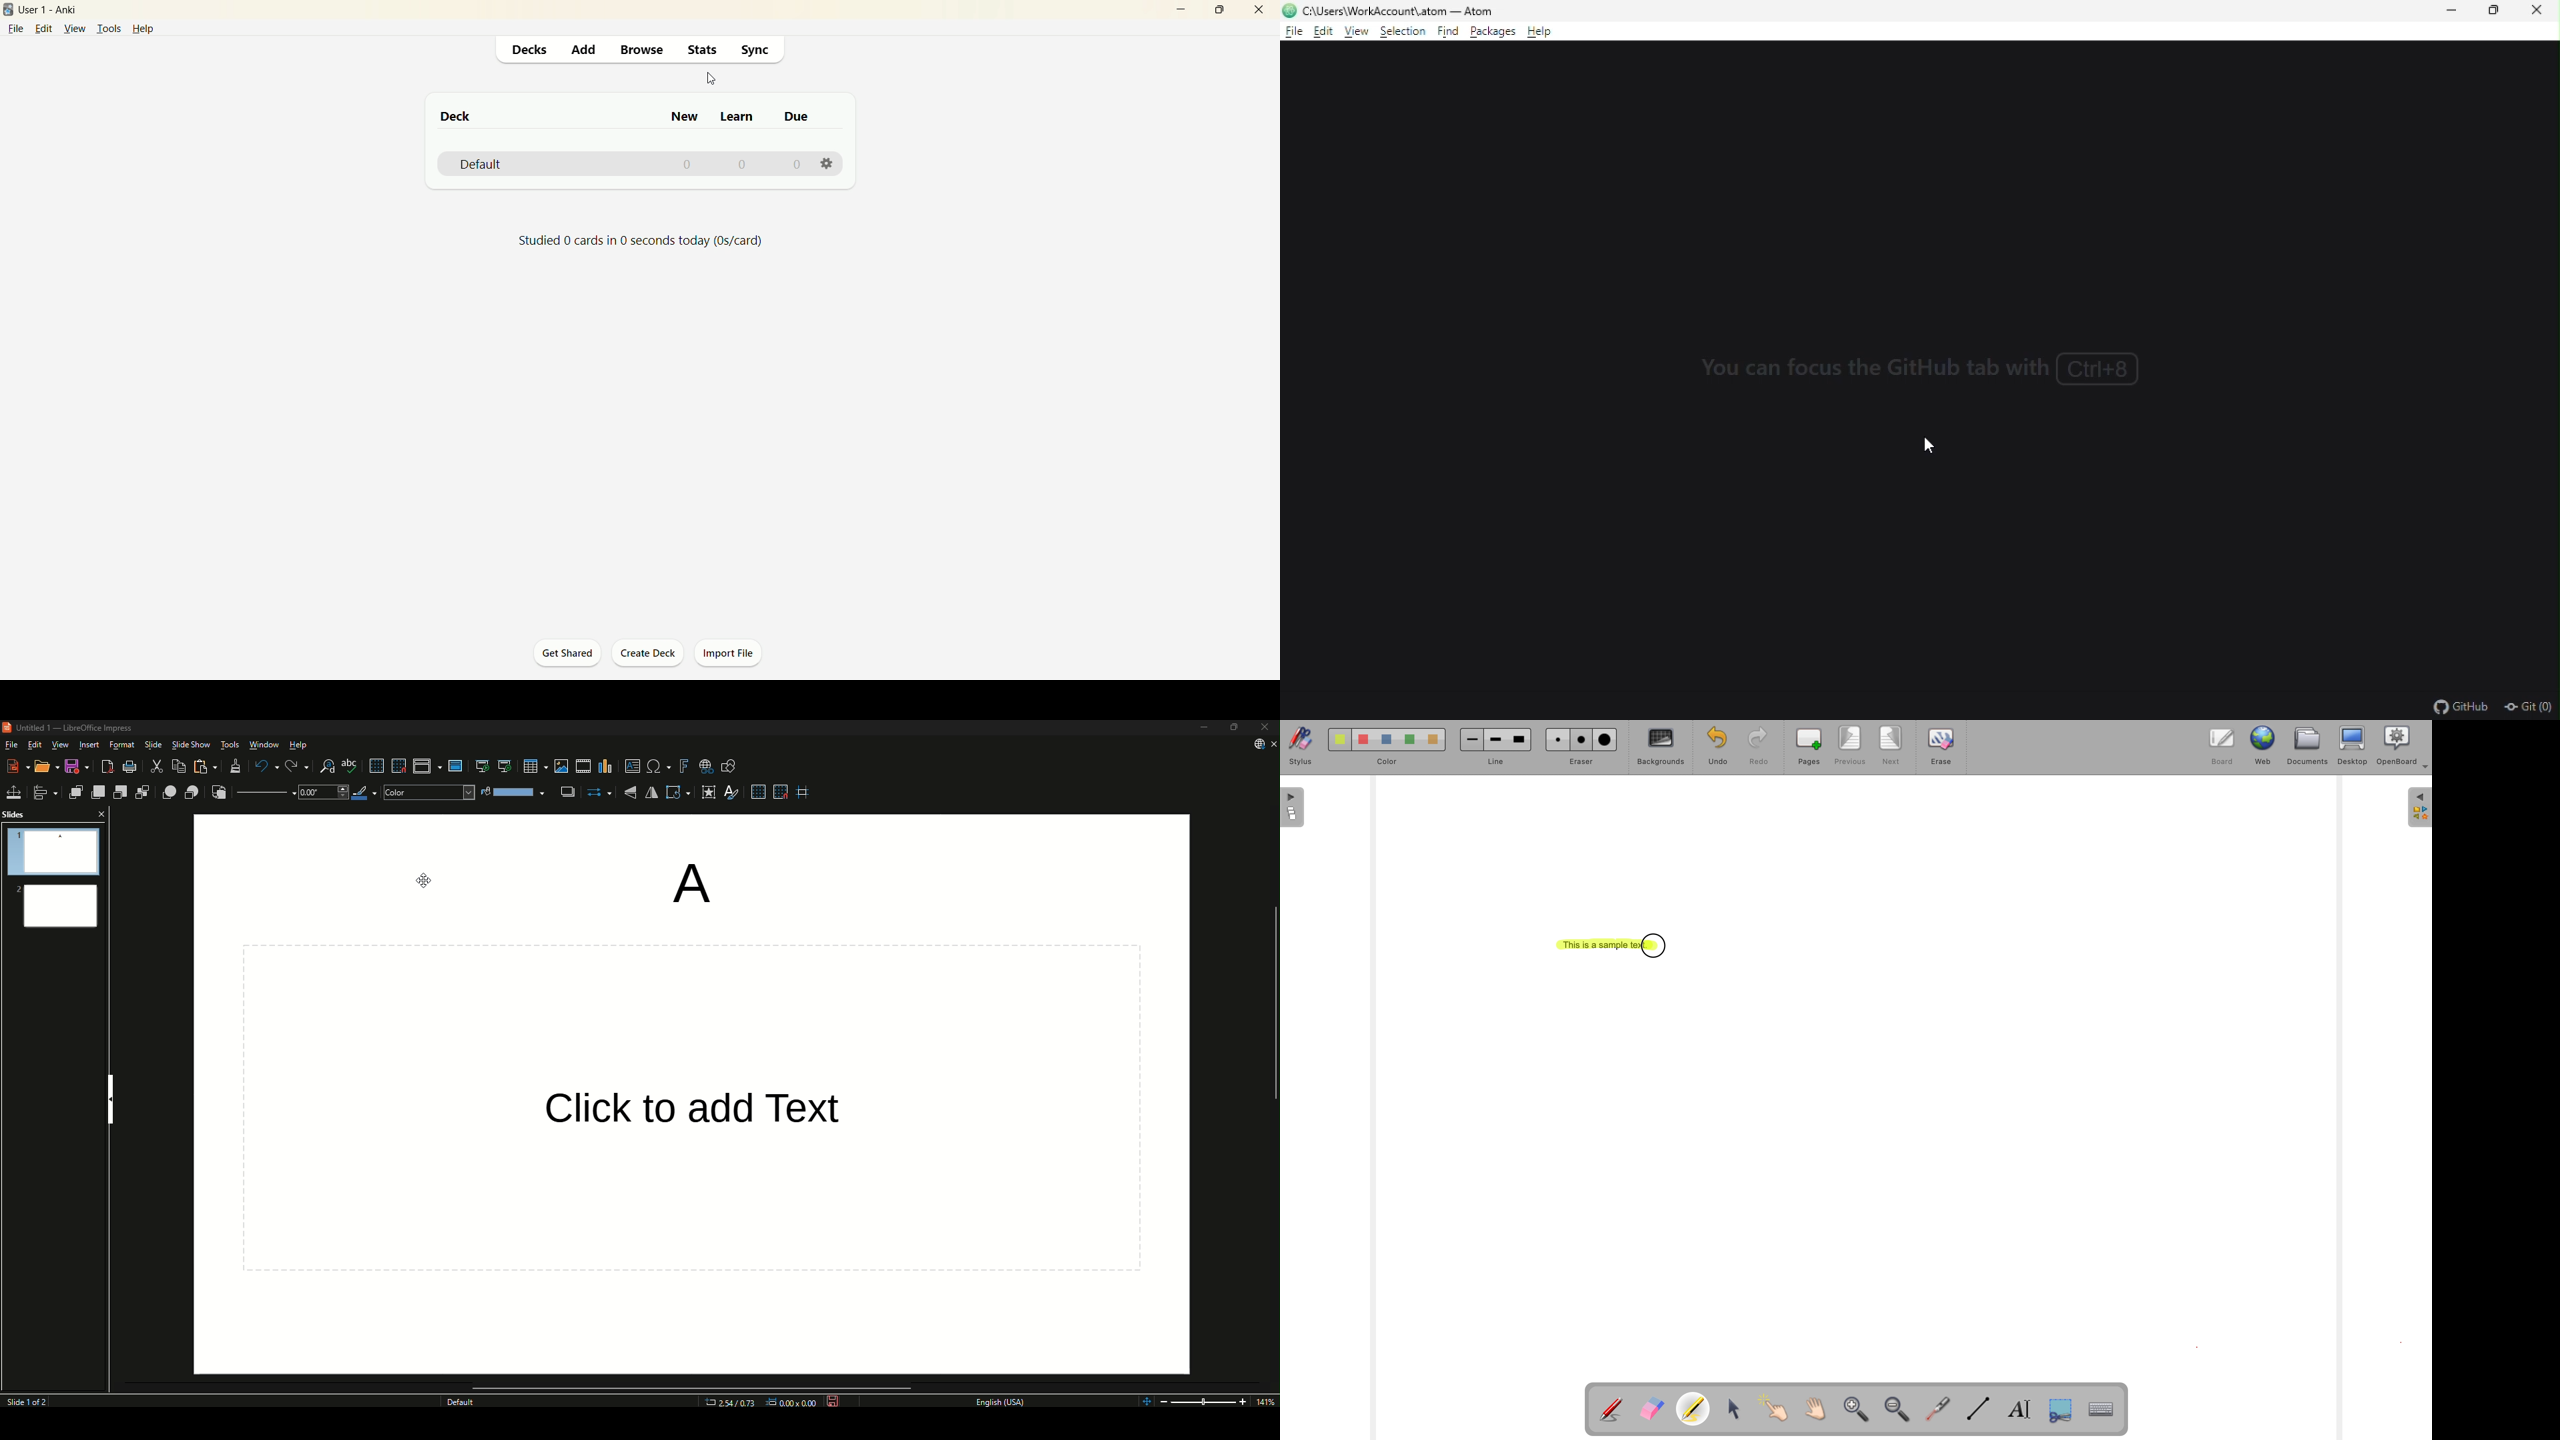  What do you see at coordinates (35, 745) in the screenshot?
I see `Edit` at bounding box center [35, 745].